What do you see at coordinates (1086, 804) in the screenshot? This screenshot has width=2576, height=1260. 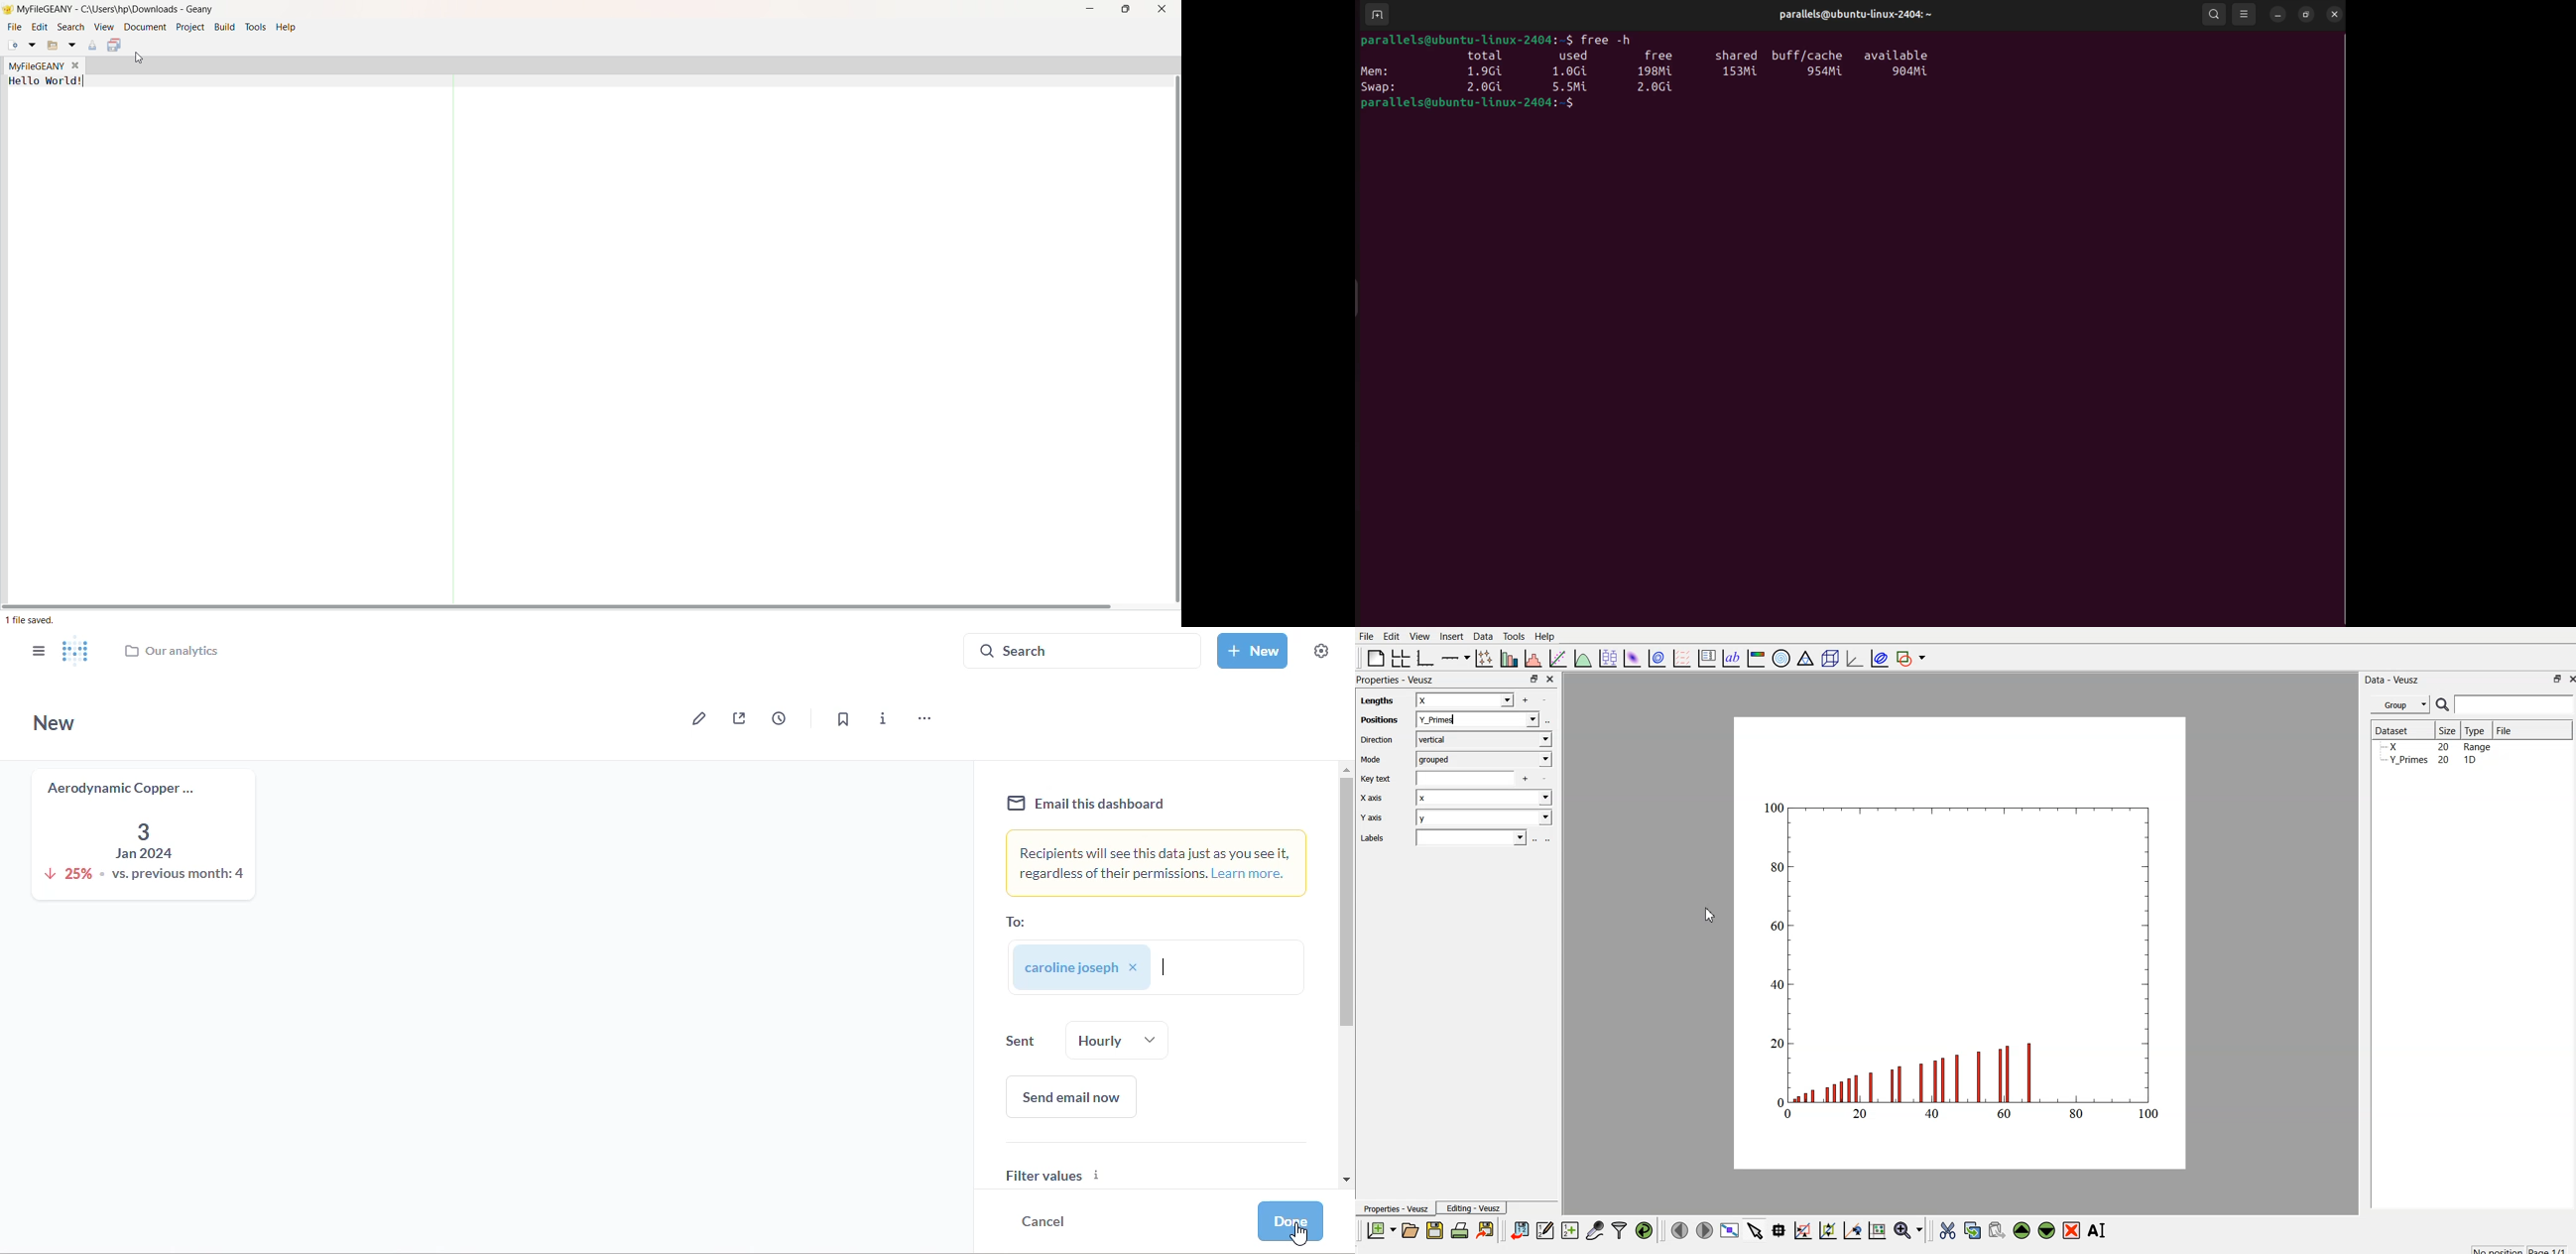 I see `email this dashboard` at bounding box center [1086, 804].